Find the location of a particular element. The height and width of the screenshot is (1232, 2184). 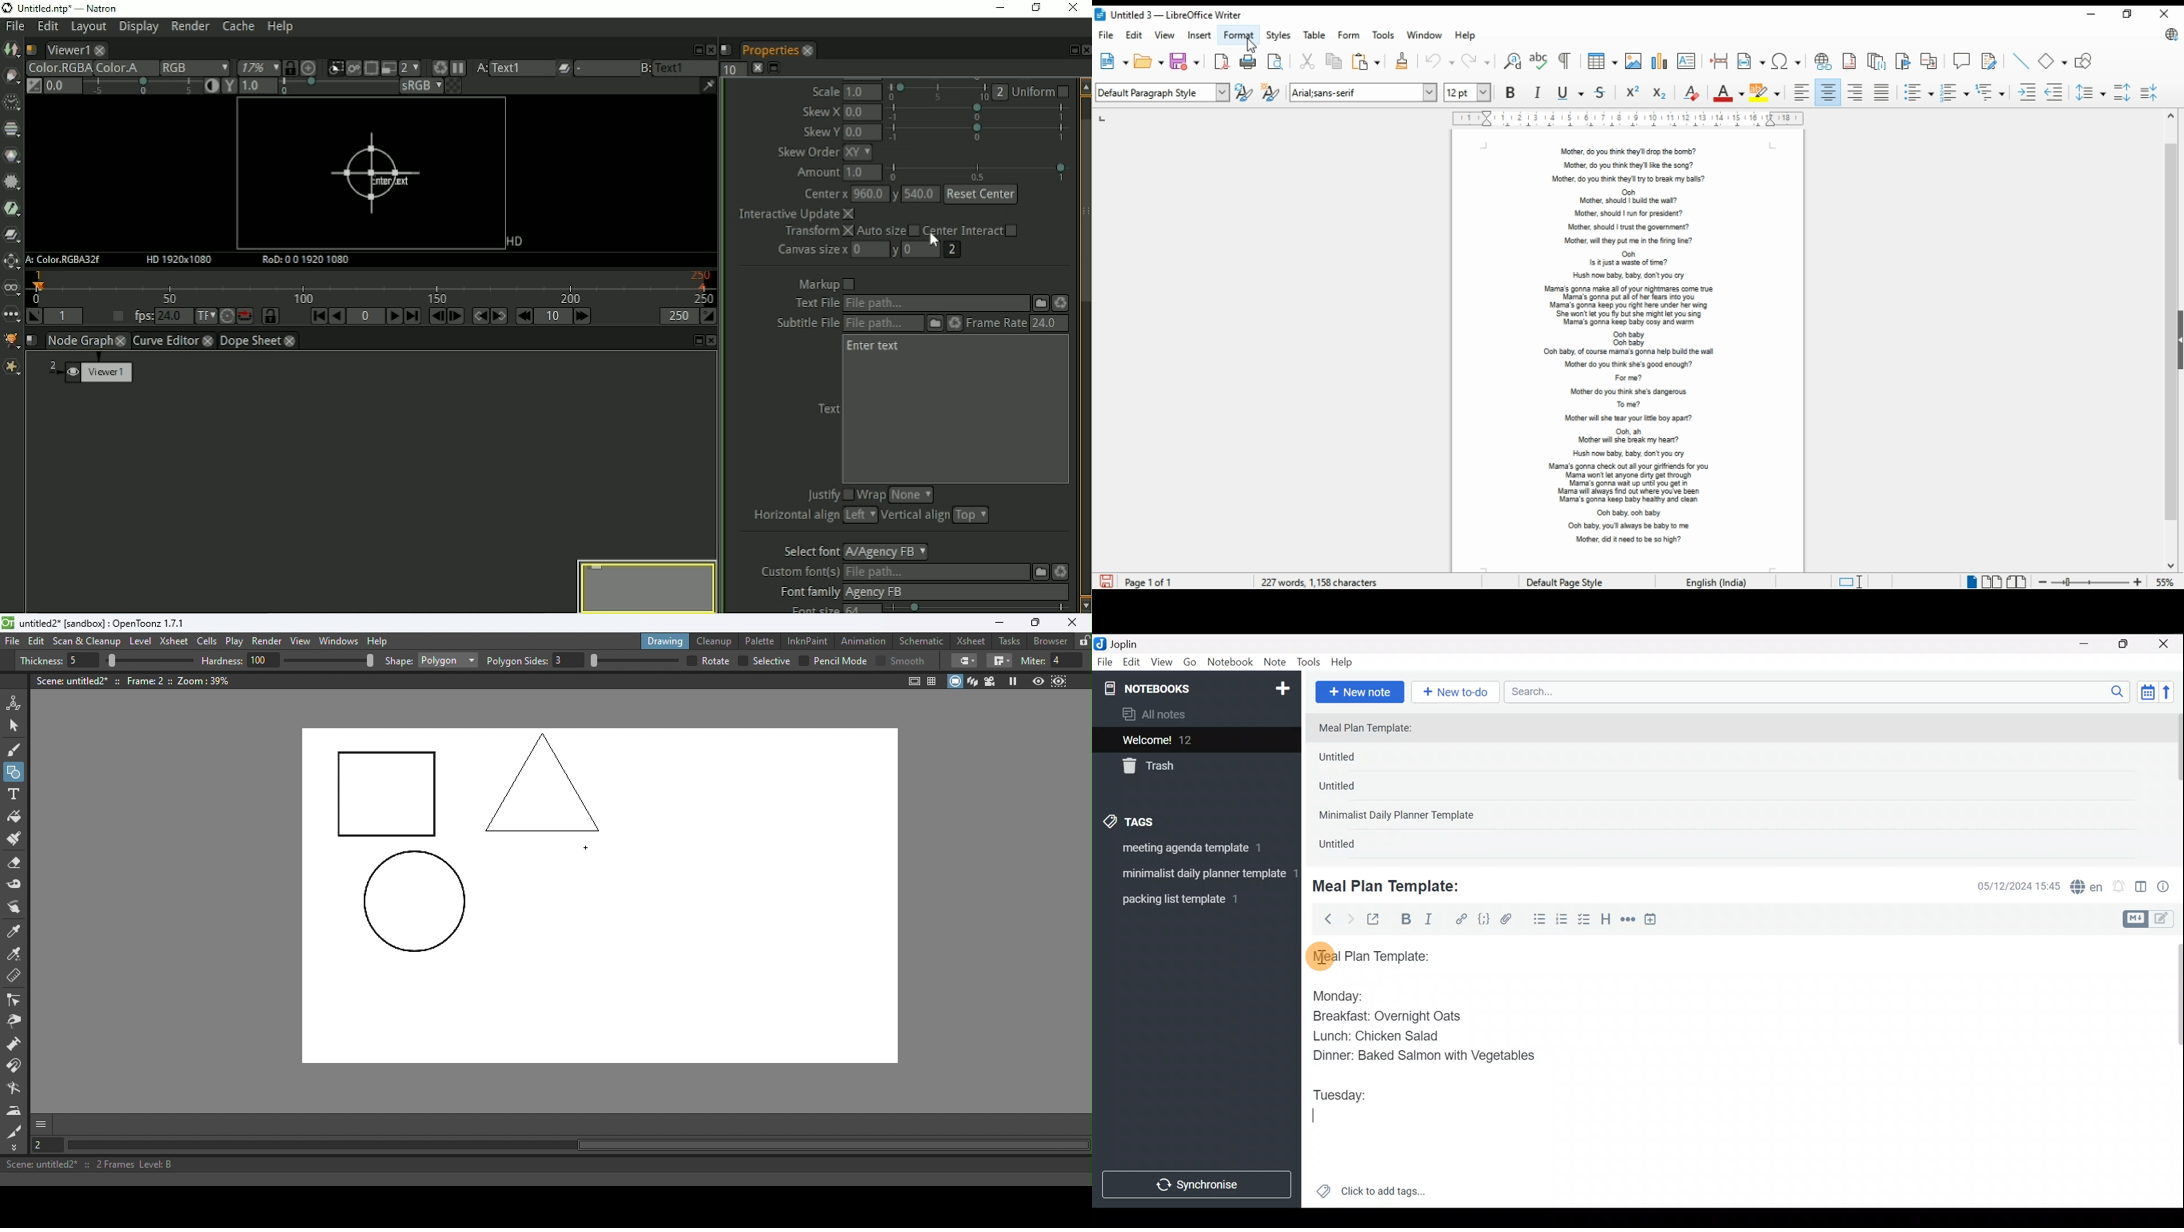

Notebooks is located at coordinates (1172, 688).